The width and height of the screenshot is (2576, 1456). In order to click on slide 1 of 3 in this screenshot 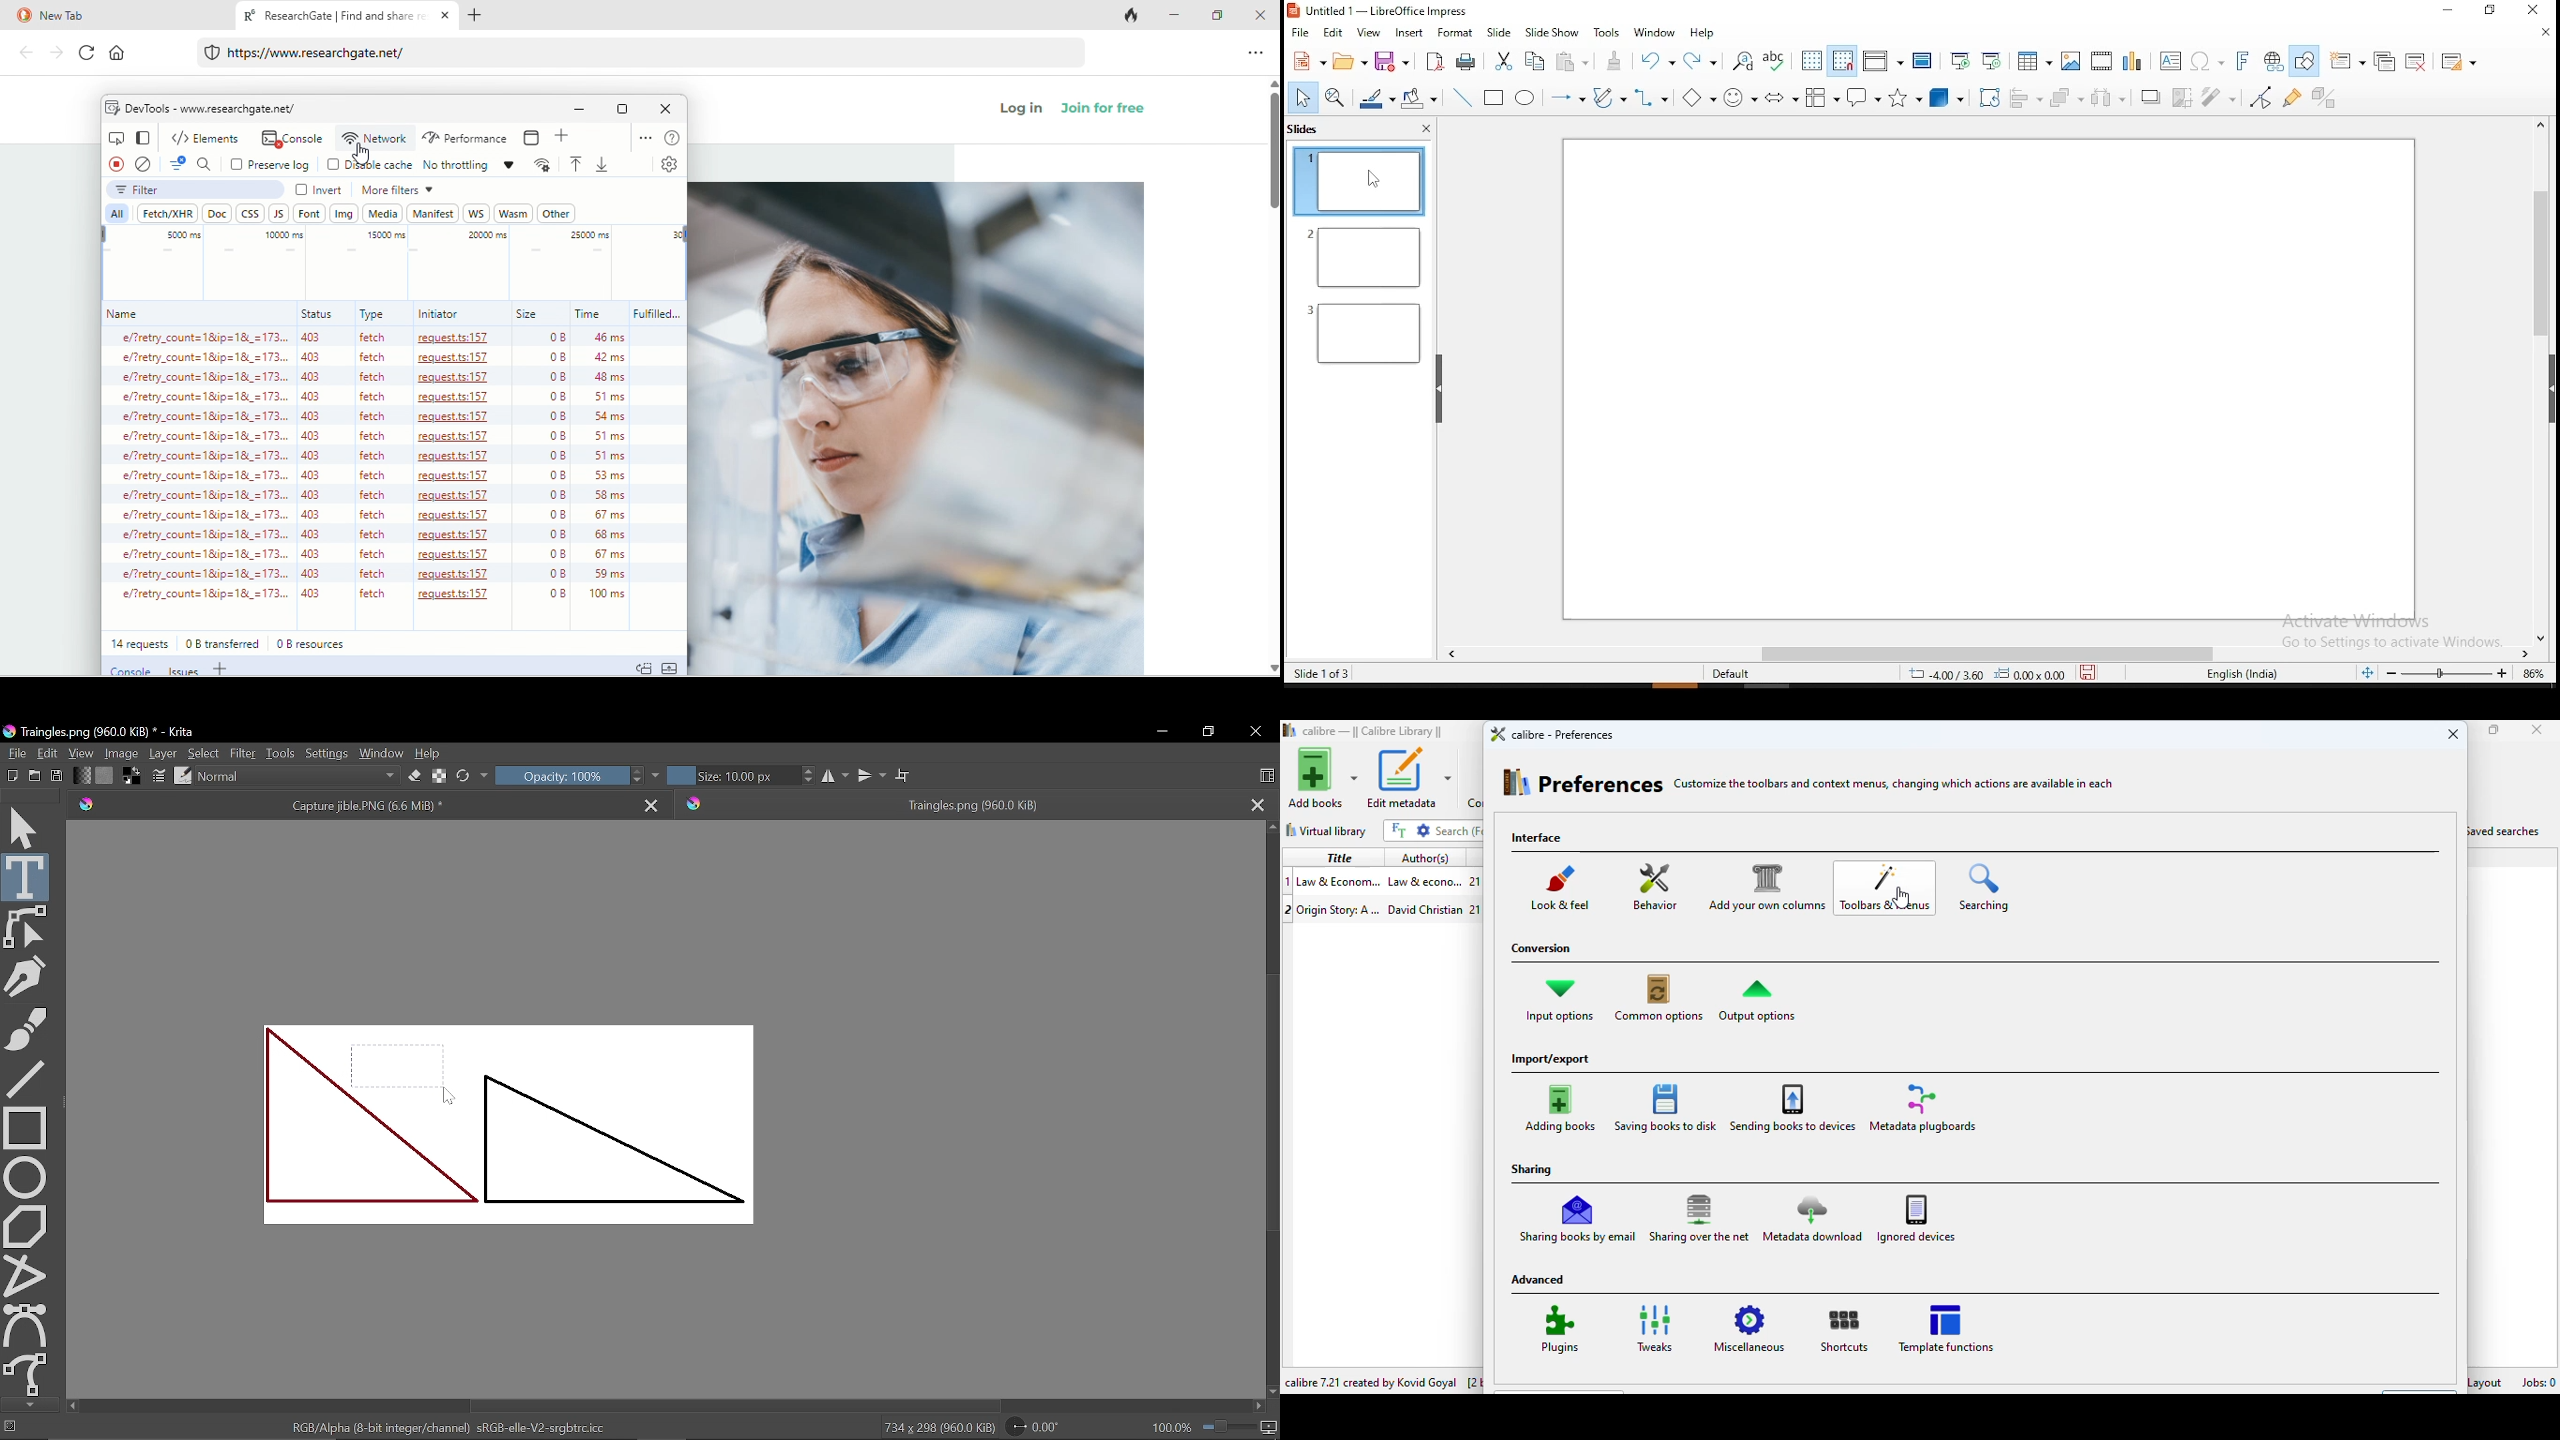, I will do `click(1319, 673)`.